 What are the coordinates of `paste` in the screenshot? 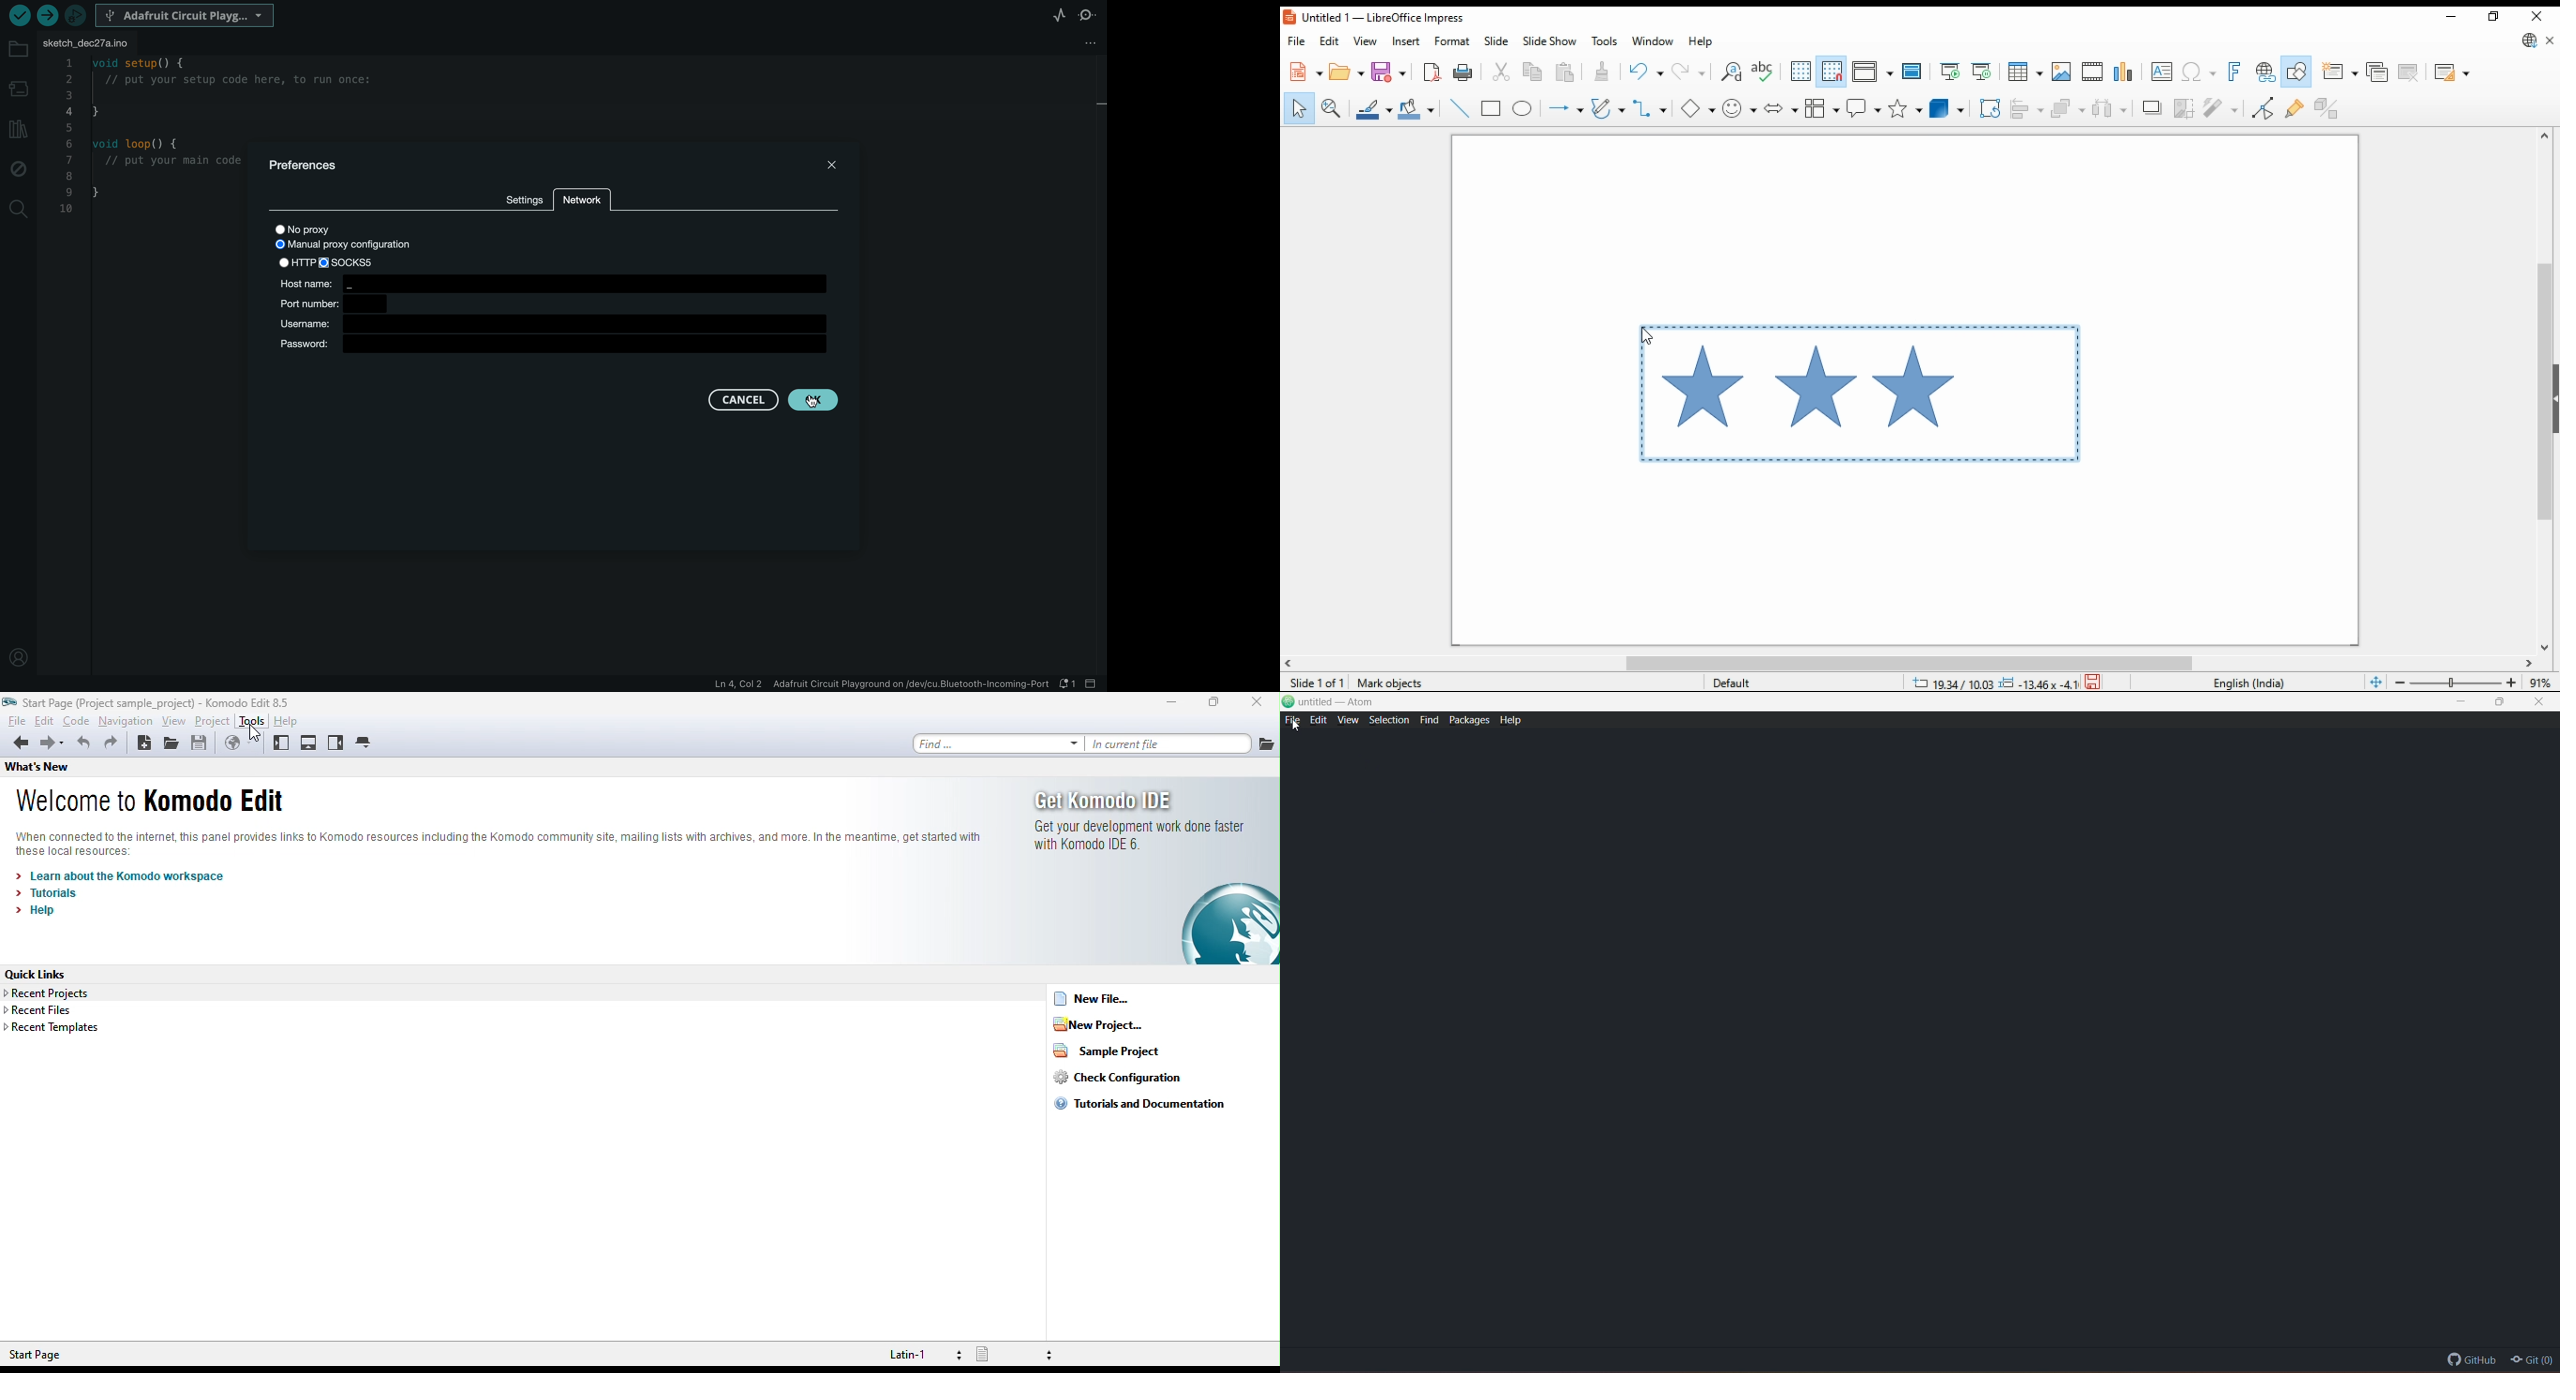 It's located at (1605, 70).